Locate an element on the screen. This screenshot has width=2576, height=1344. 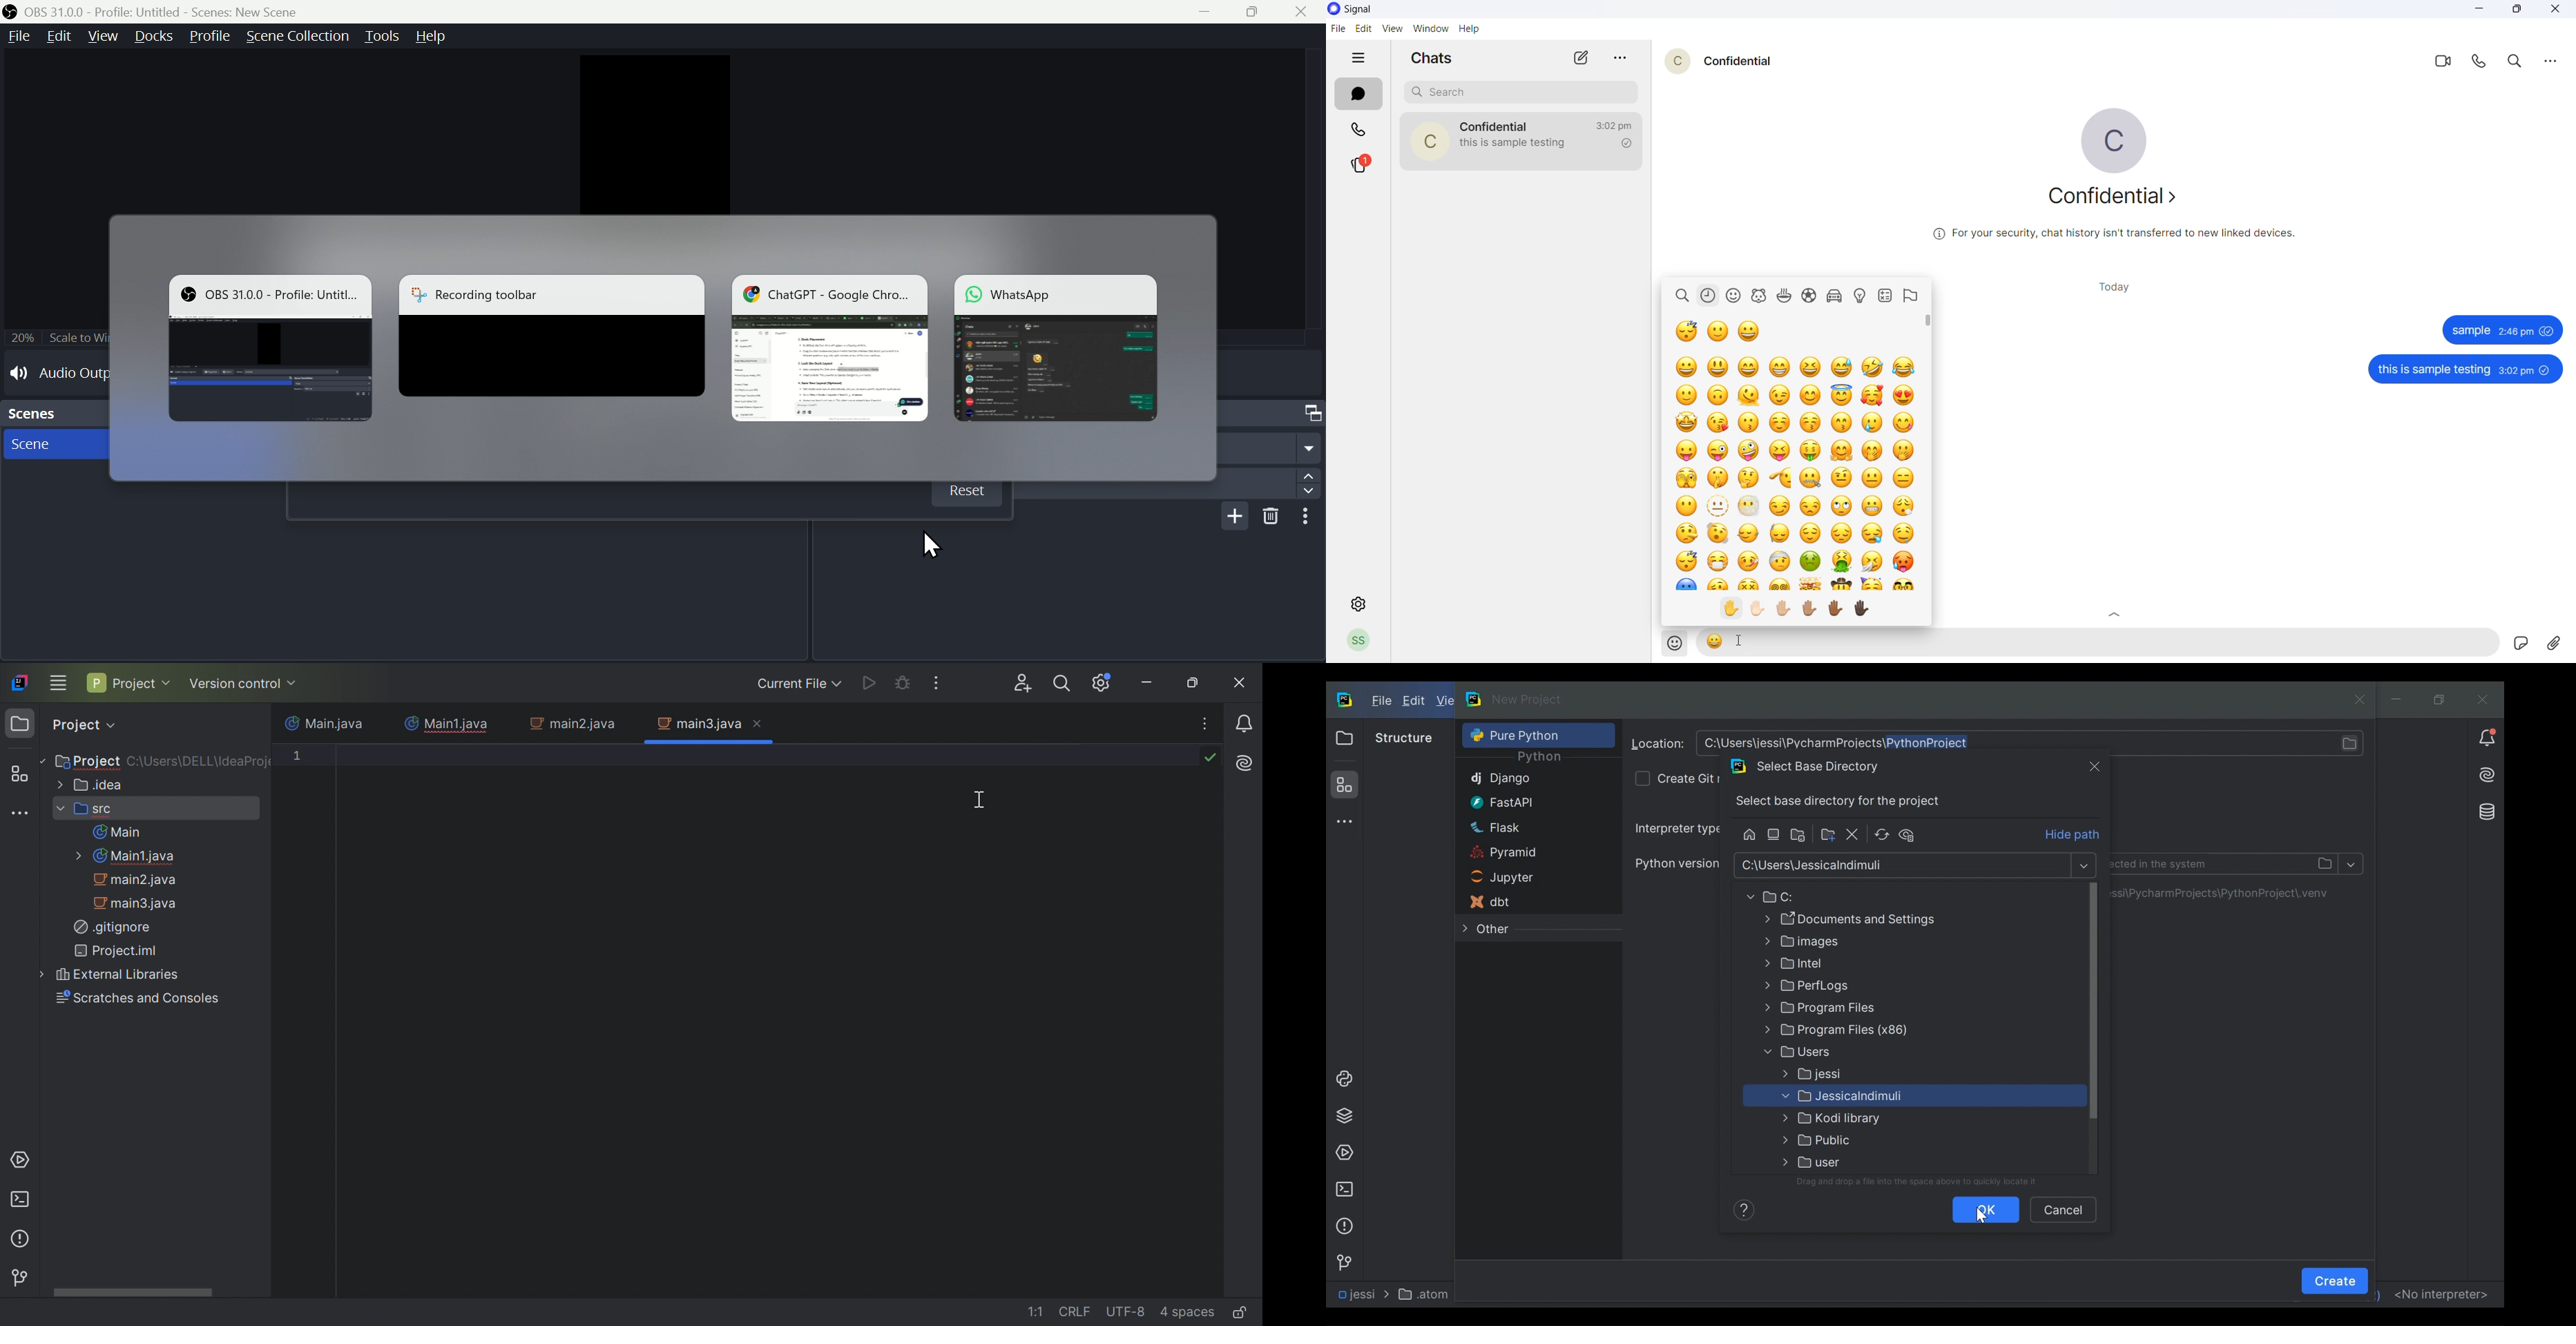
new message is located at coordinates (1583, 57).